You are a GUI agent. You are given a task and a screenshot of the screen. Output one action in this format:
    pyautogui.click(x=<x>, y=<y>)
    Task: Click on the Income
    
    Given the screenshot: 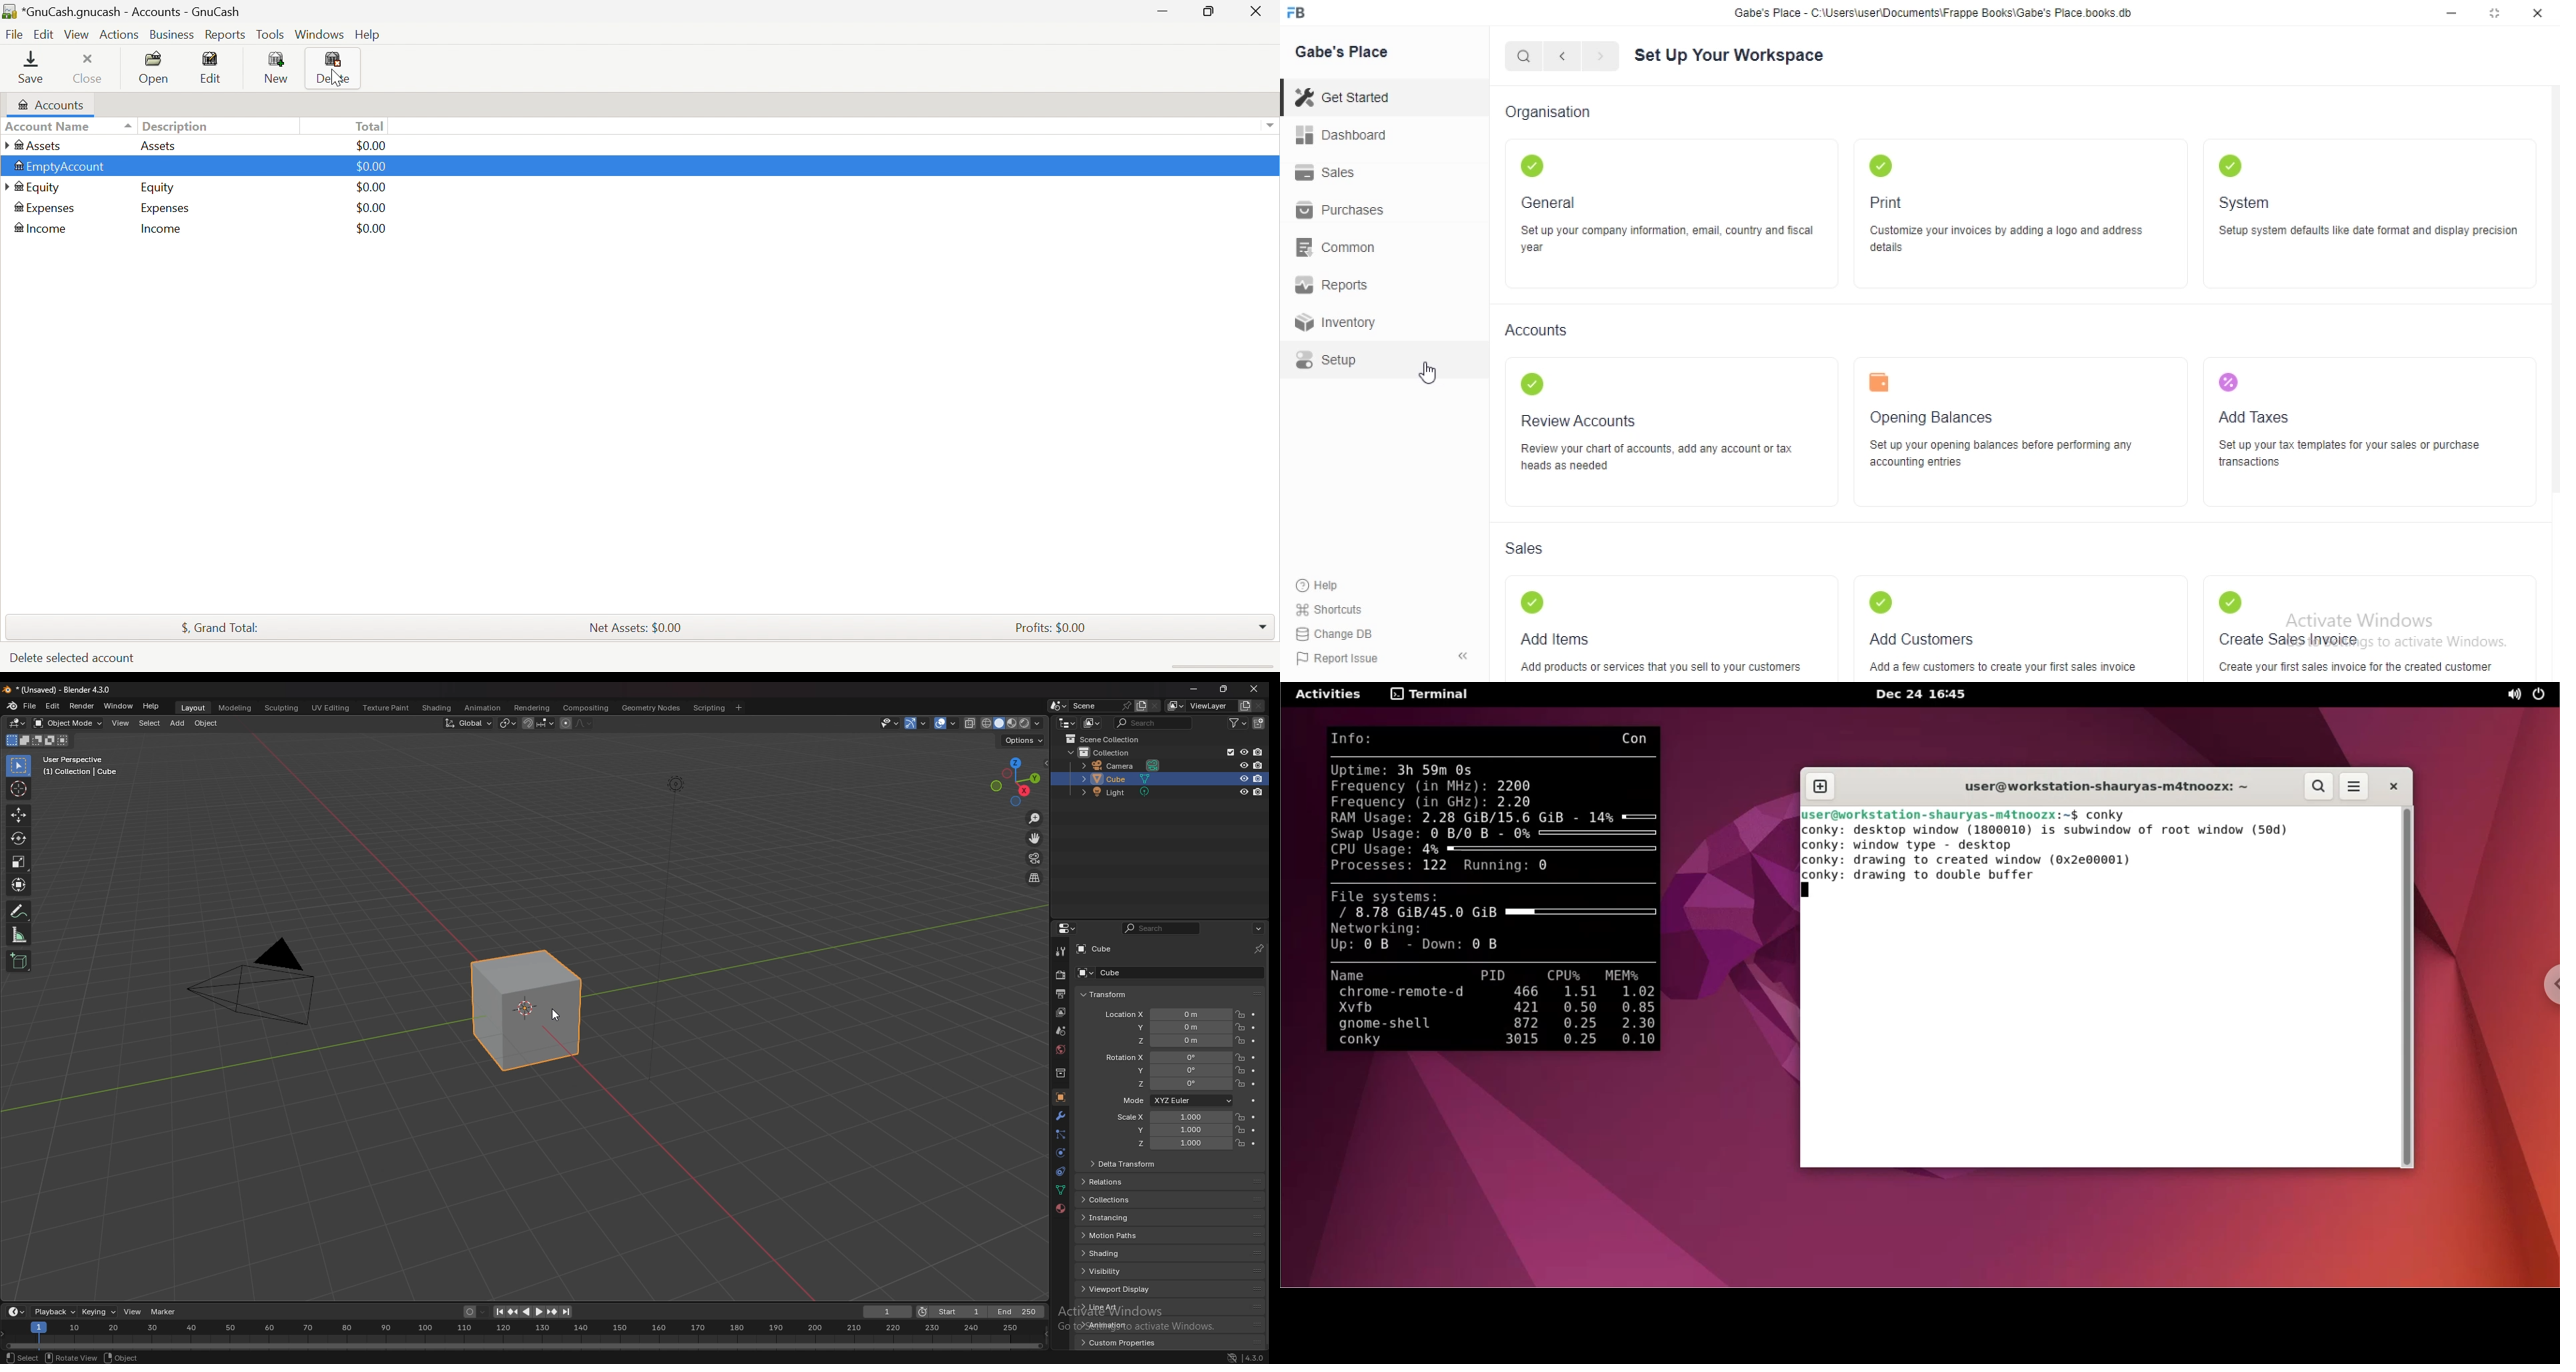 What is the action you would take?
    pyautogui.click(x=159, y=230)
    